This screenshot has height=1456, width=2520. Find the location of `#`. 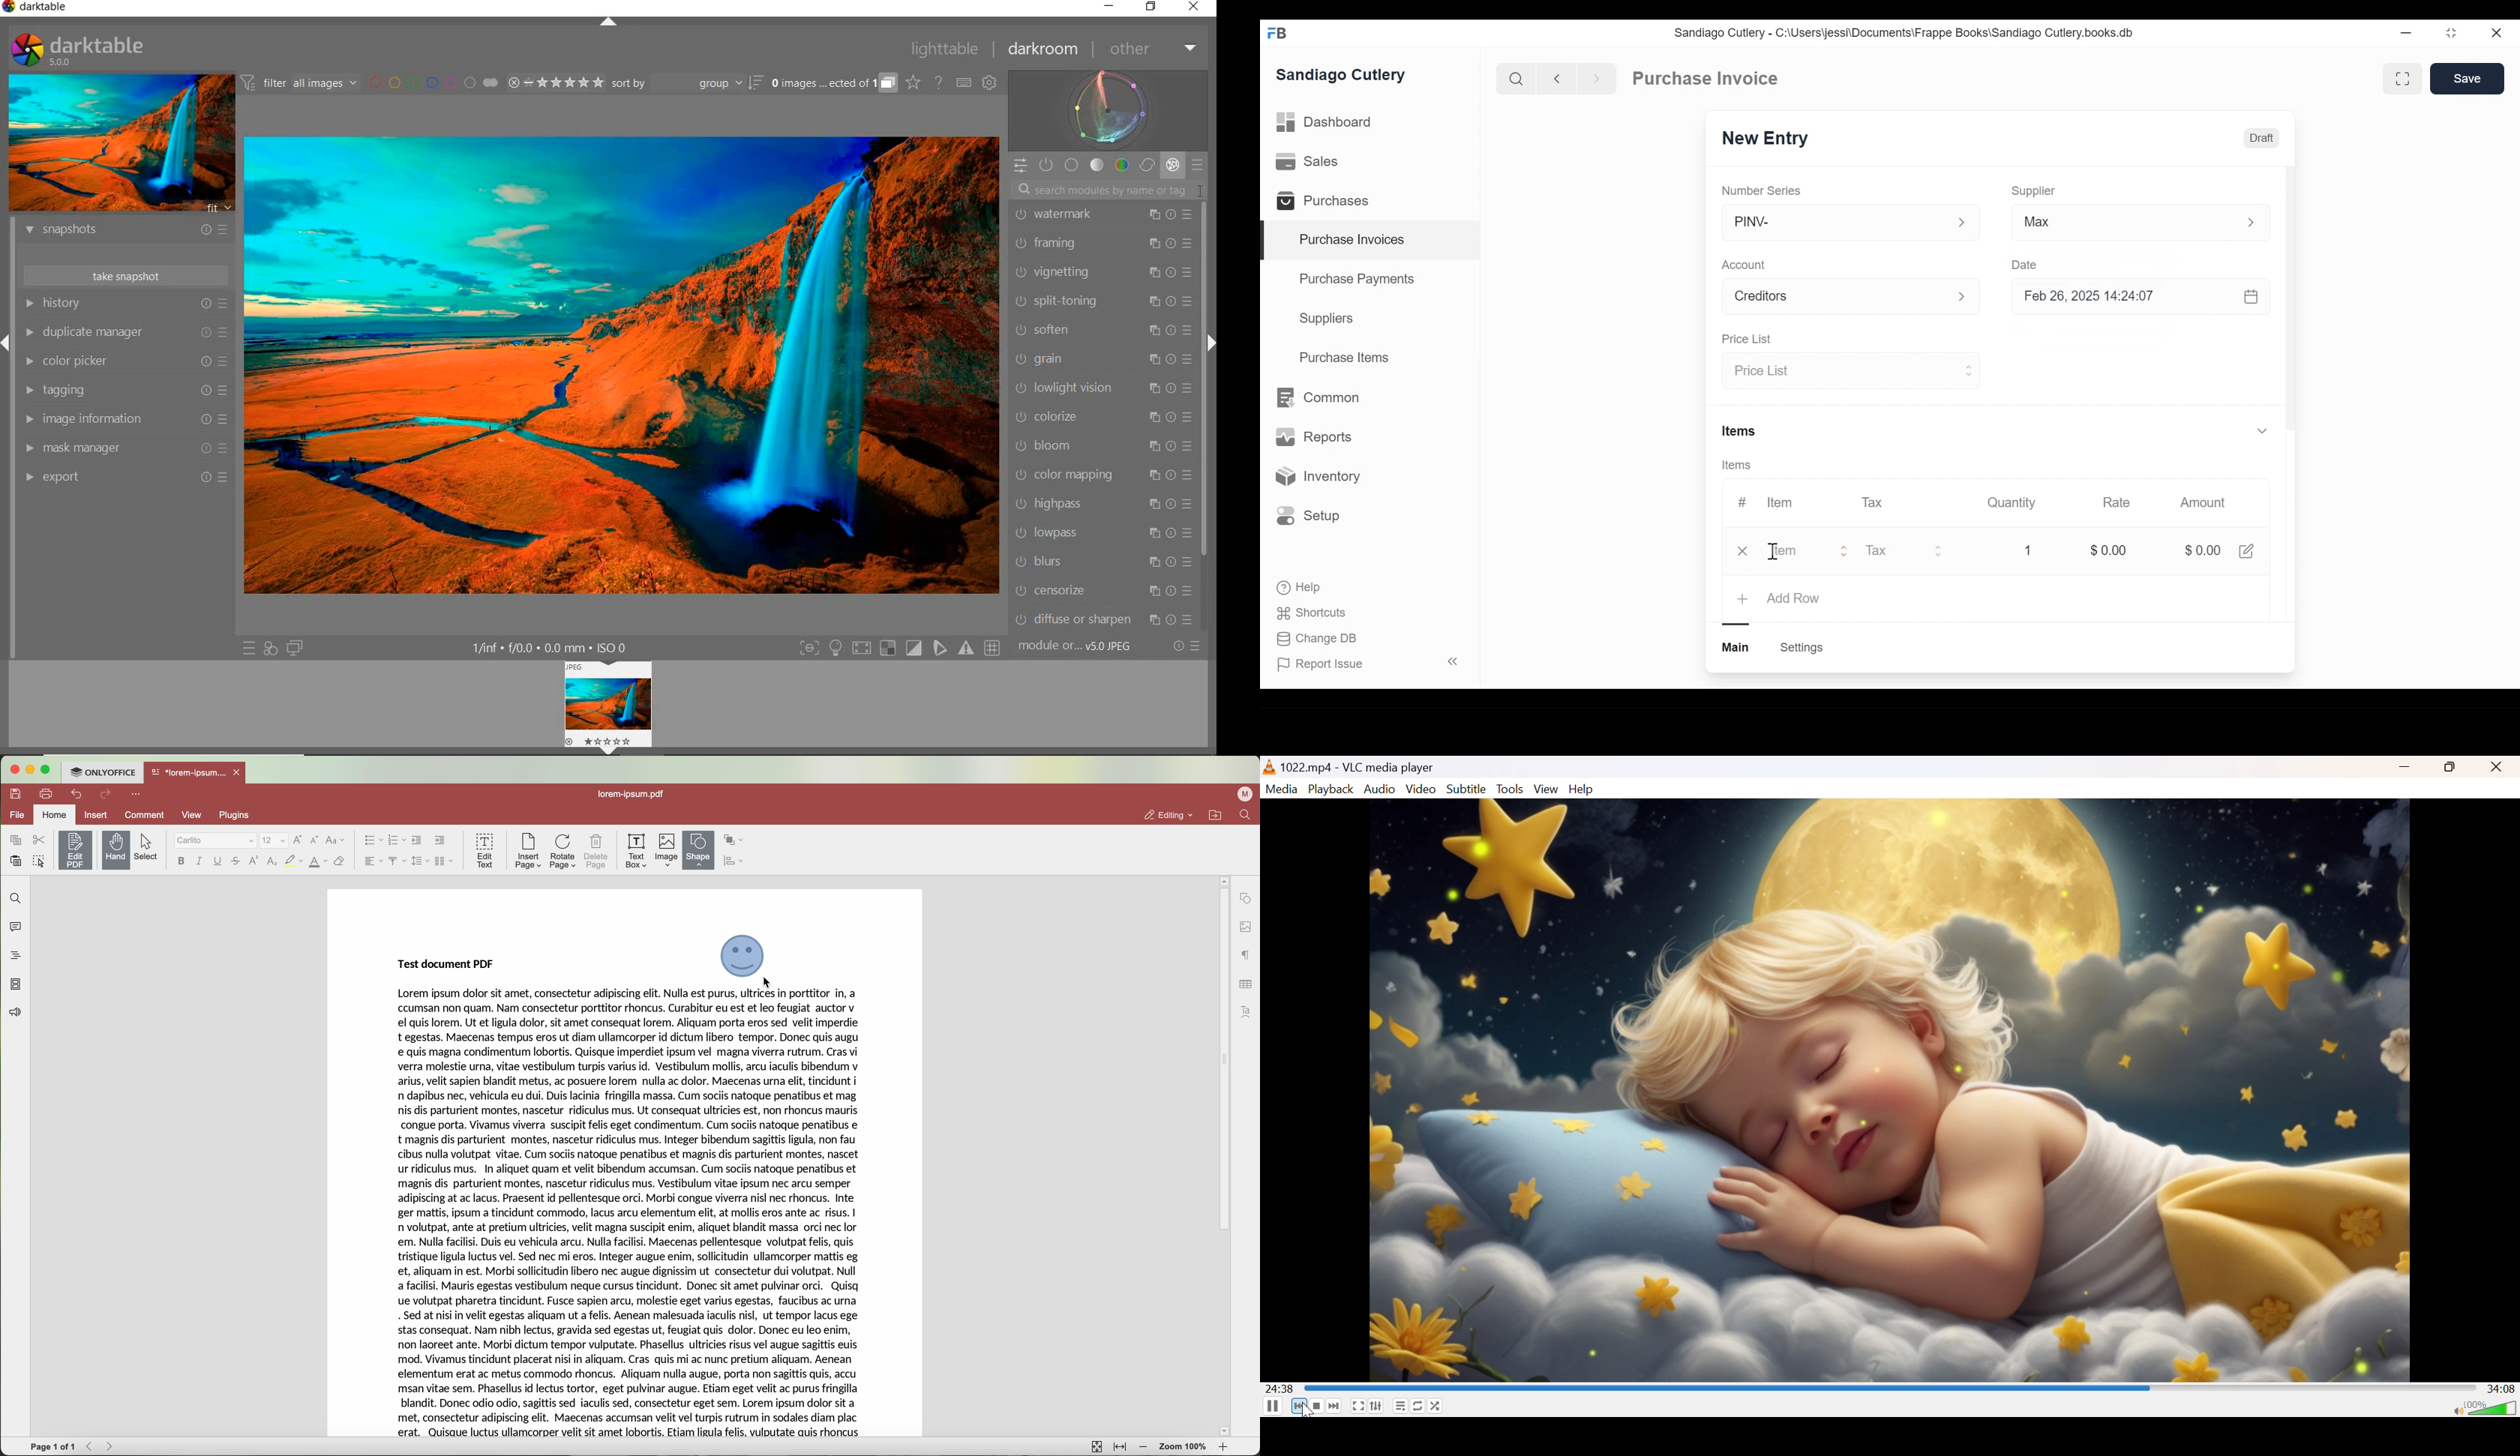

# is located at coordinates (1742, 502).